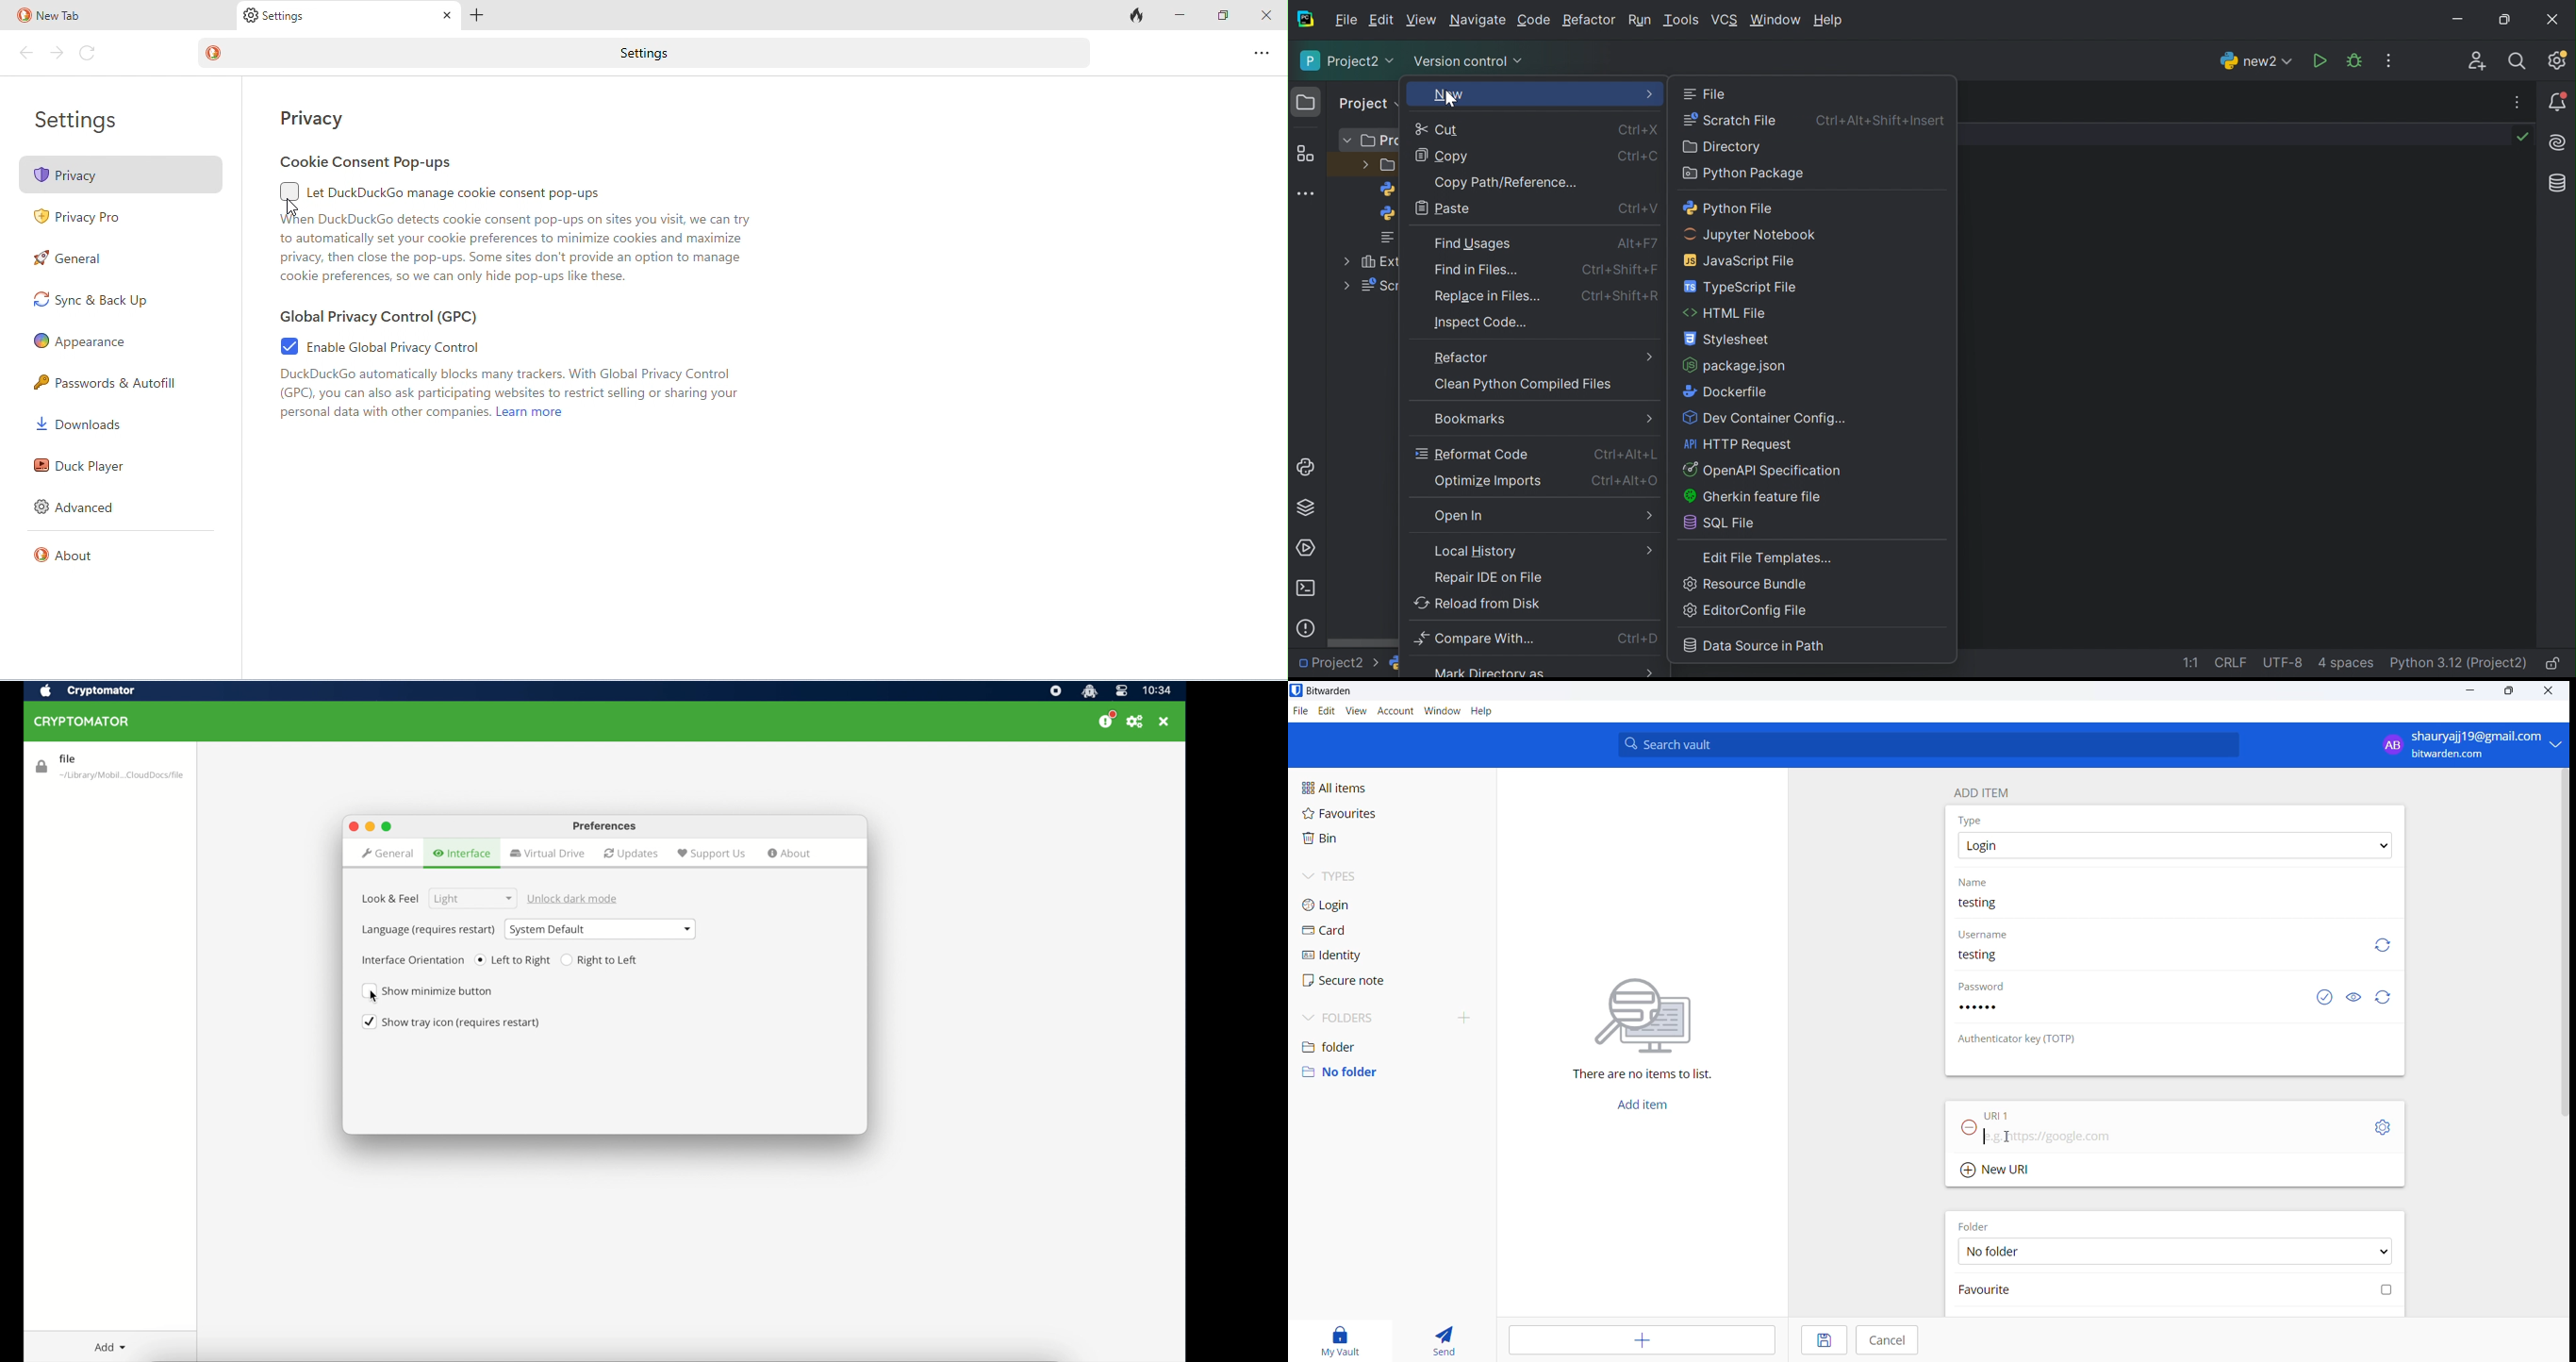  Describe the element at coordinates (2156, 1140) in the screenshot. I see `URL input` at that location.